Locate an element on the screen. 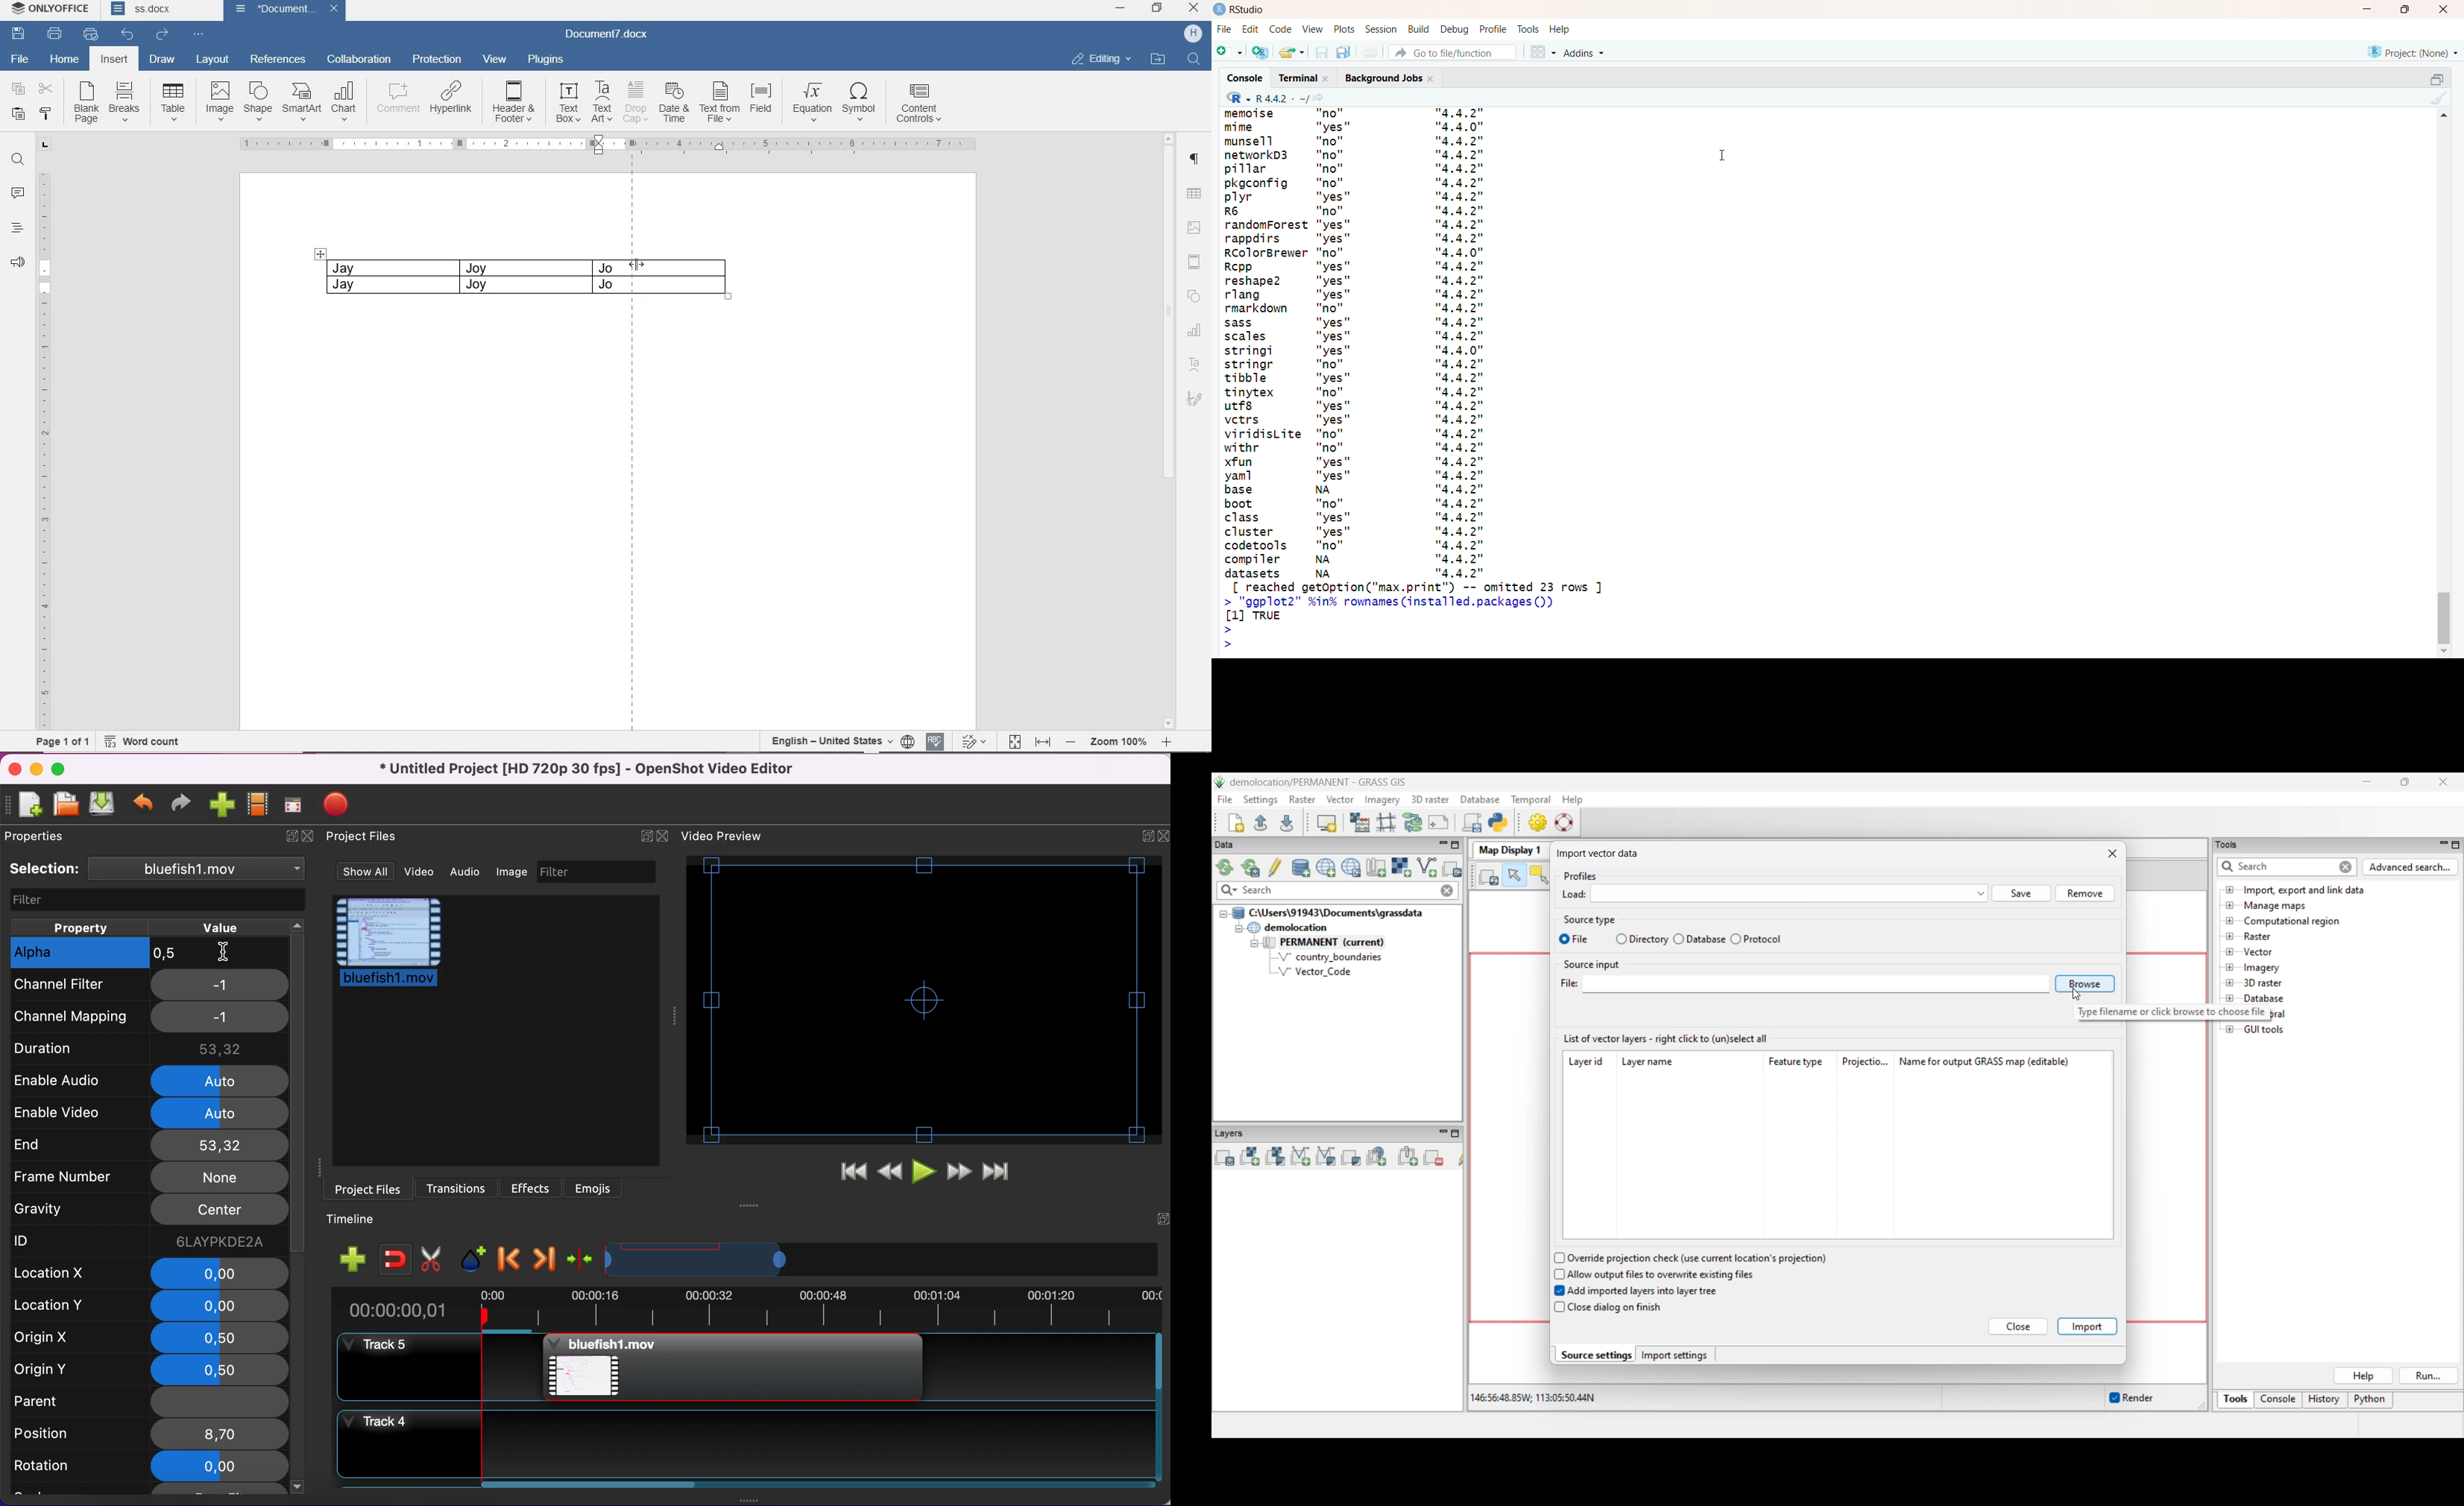  filter is located at coordinates (600, 872).